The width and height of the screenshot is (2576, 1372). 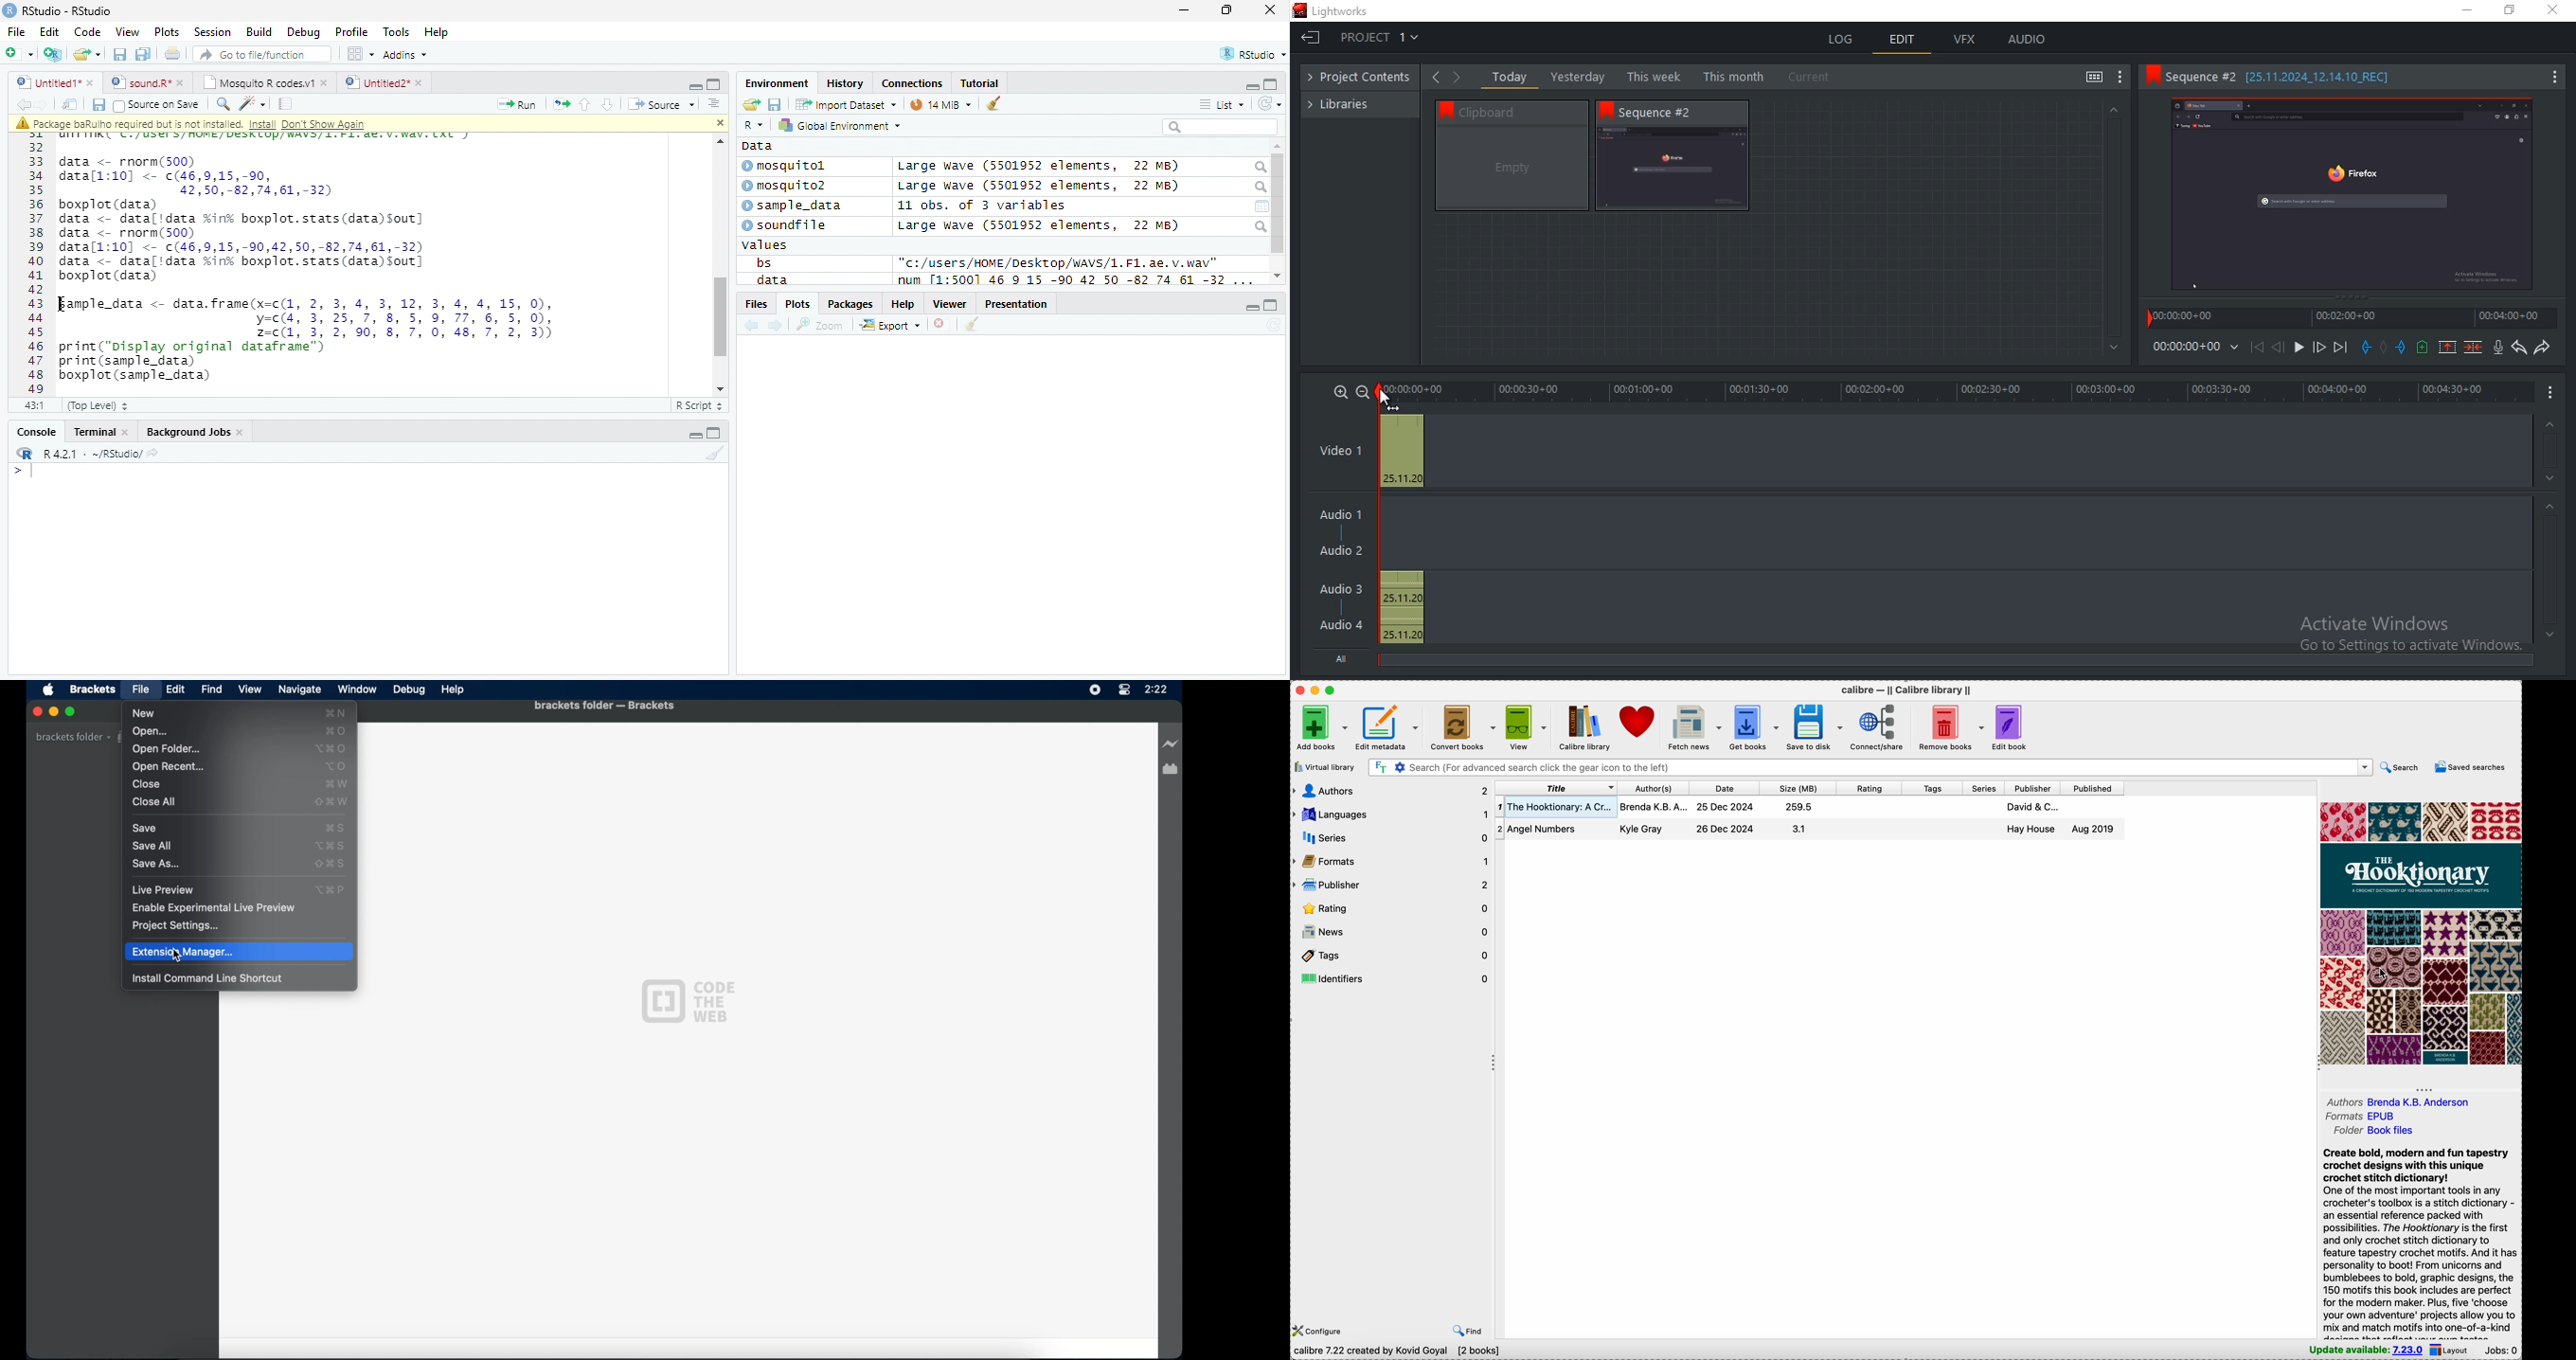 I want to click on Re-run the previous code, so click(x=561, y=104).